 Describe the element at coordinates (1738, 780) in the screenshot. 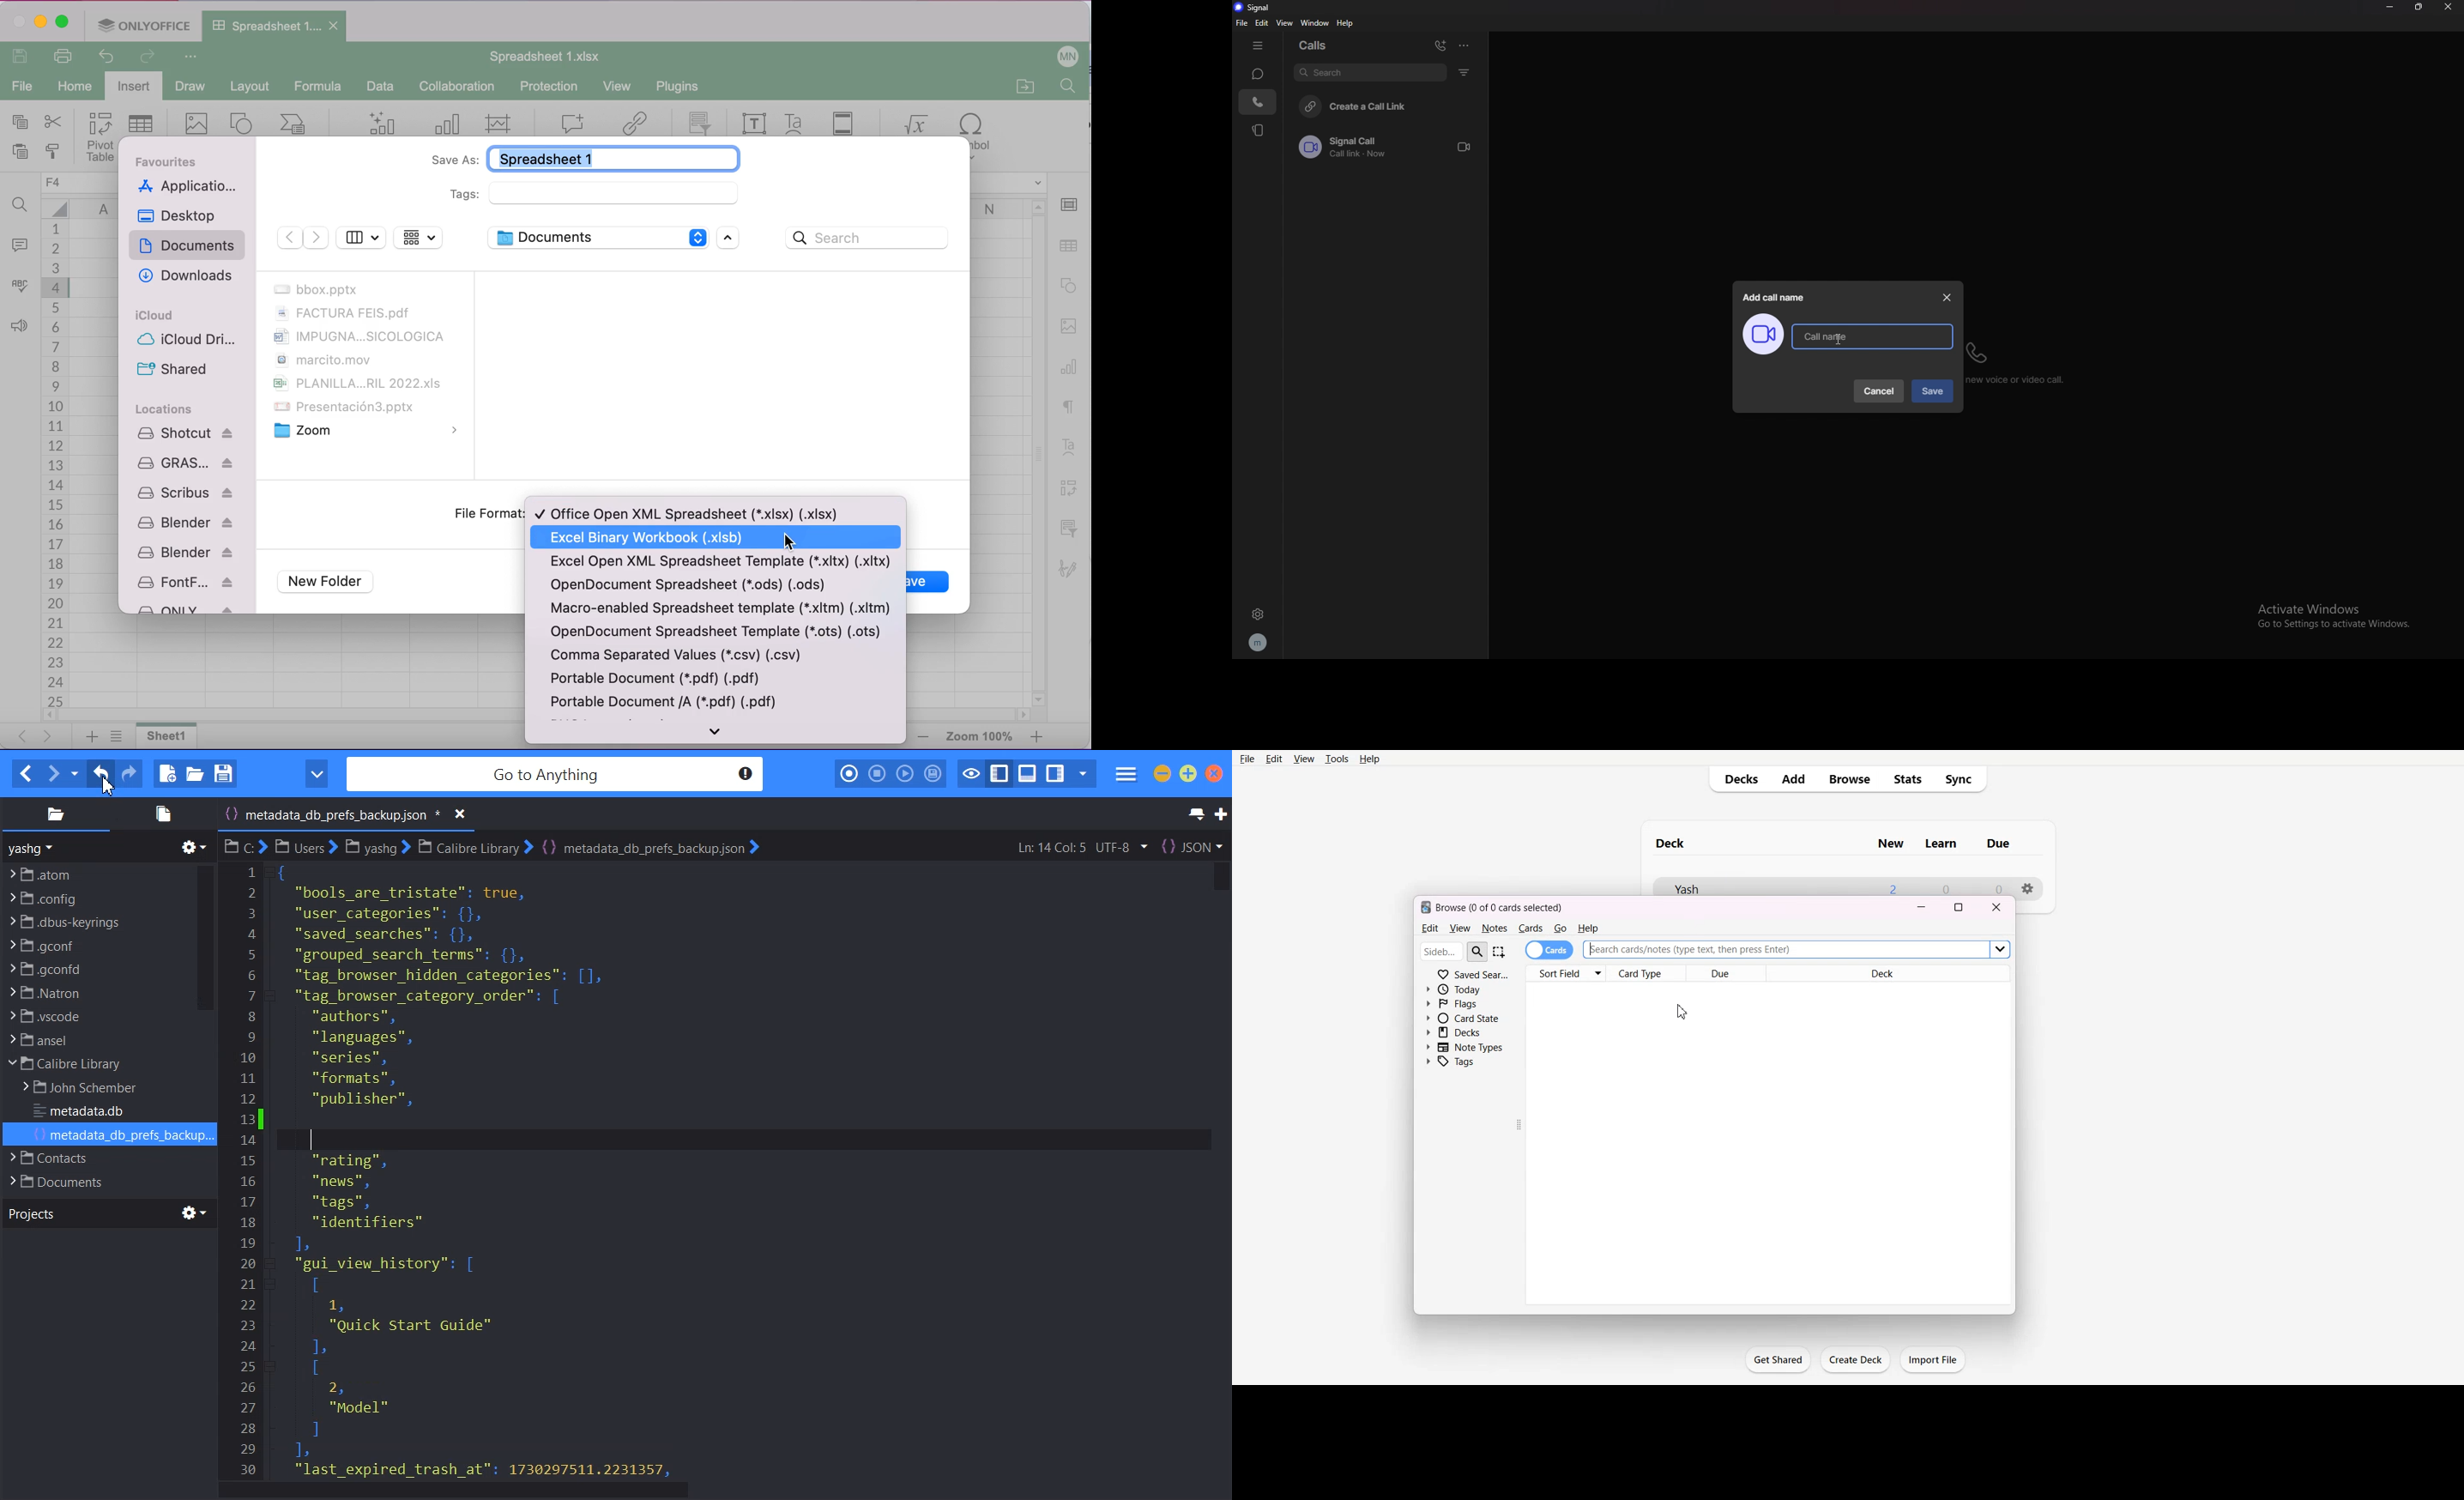

I see `Decks` at that location.